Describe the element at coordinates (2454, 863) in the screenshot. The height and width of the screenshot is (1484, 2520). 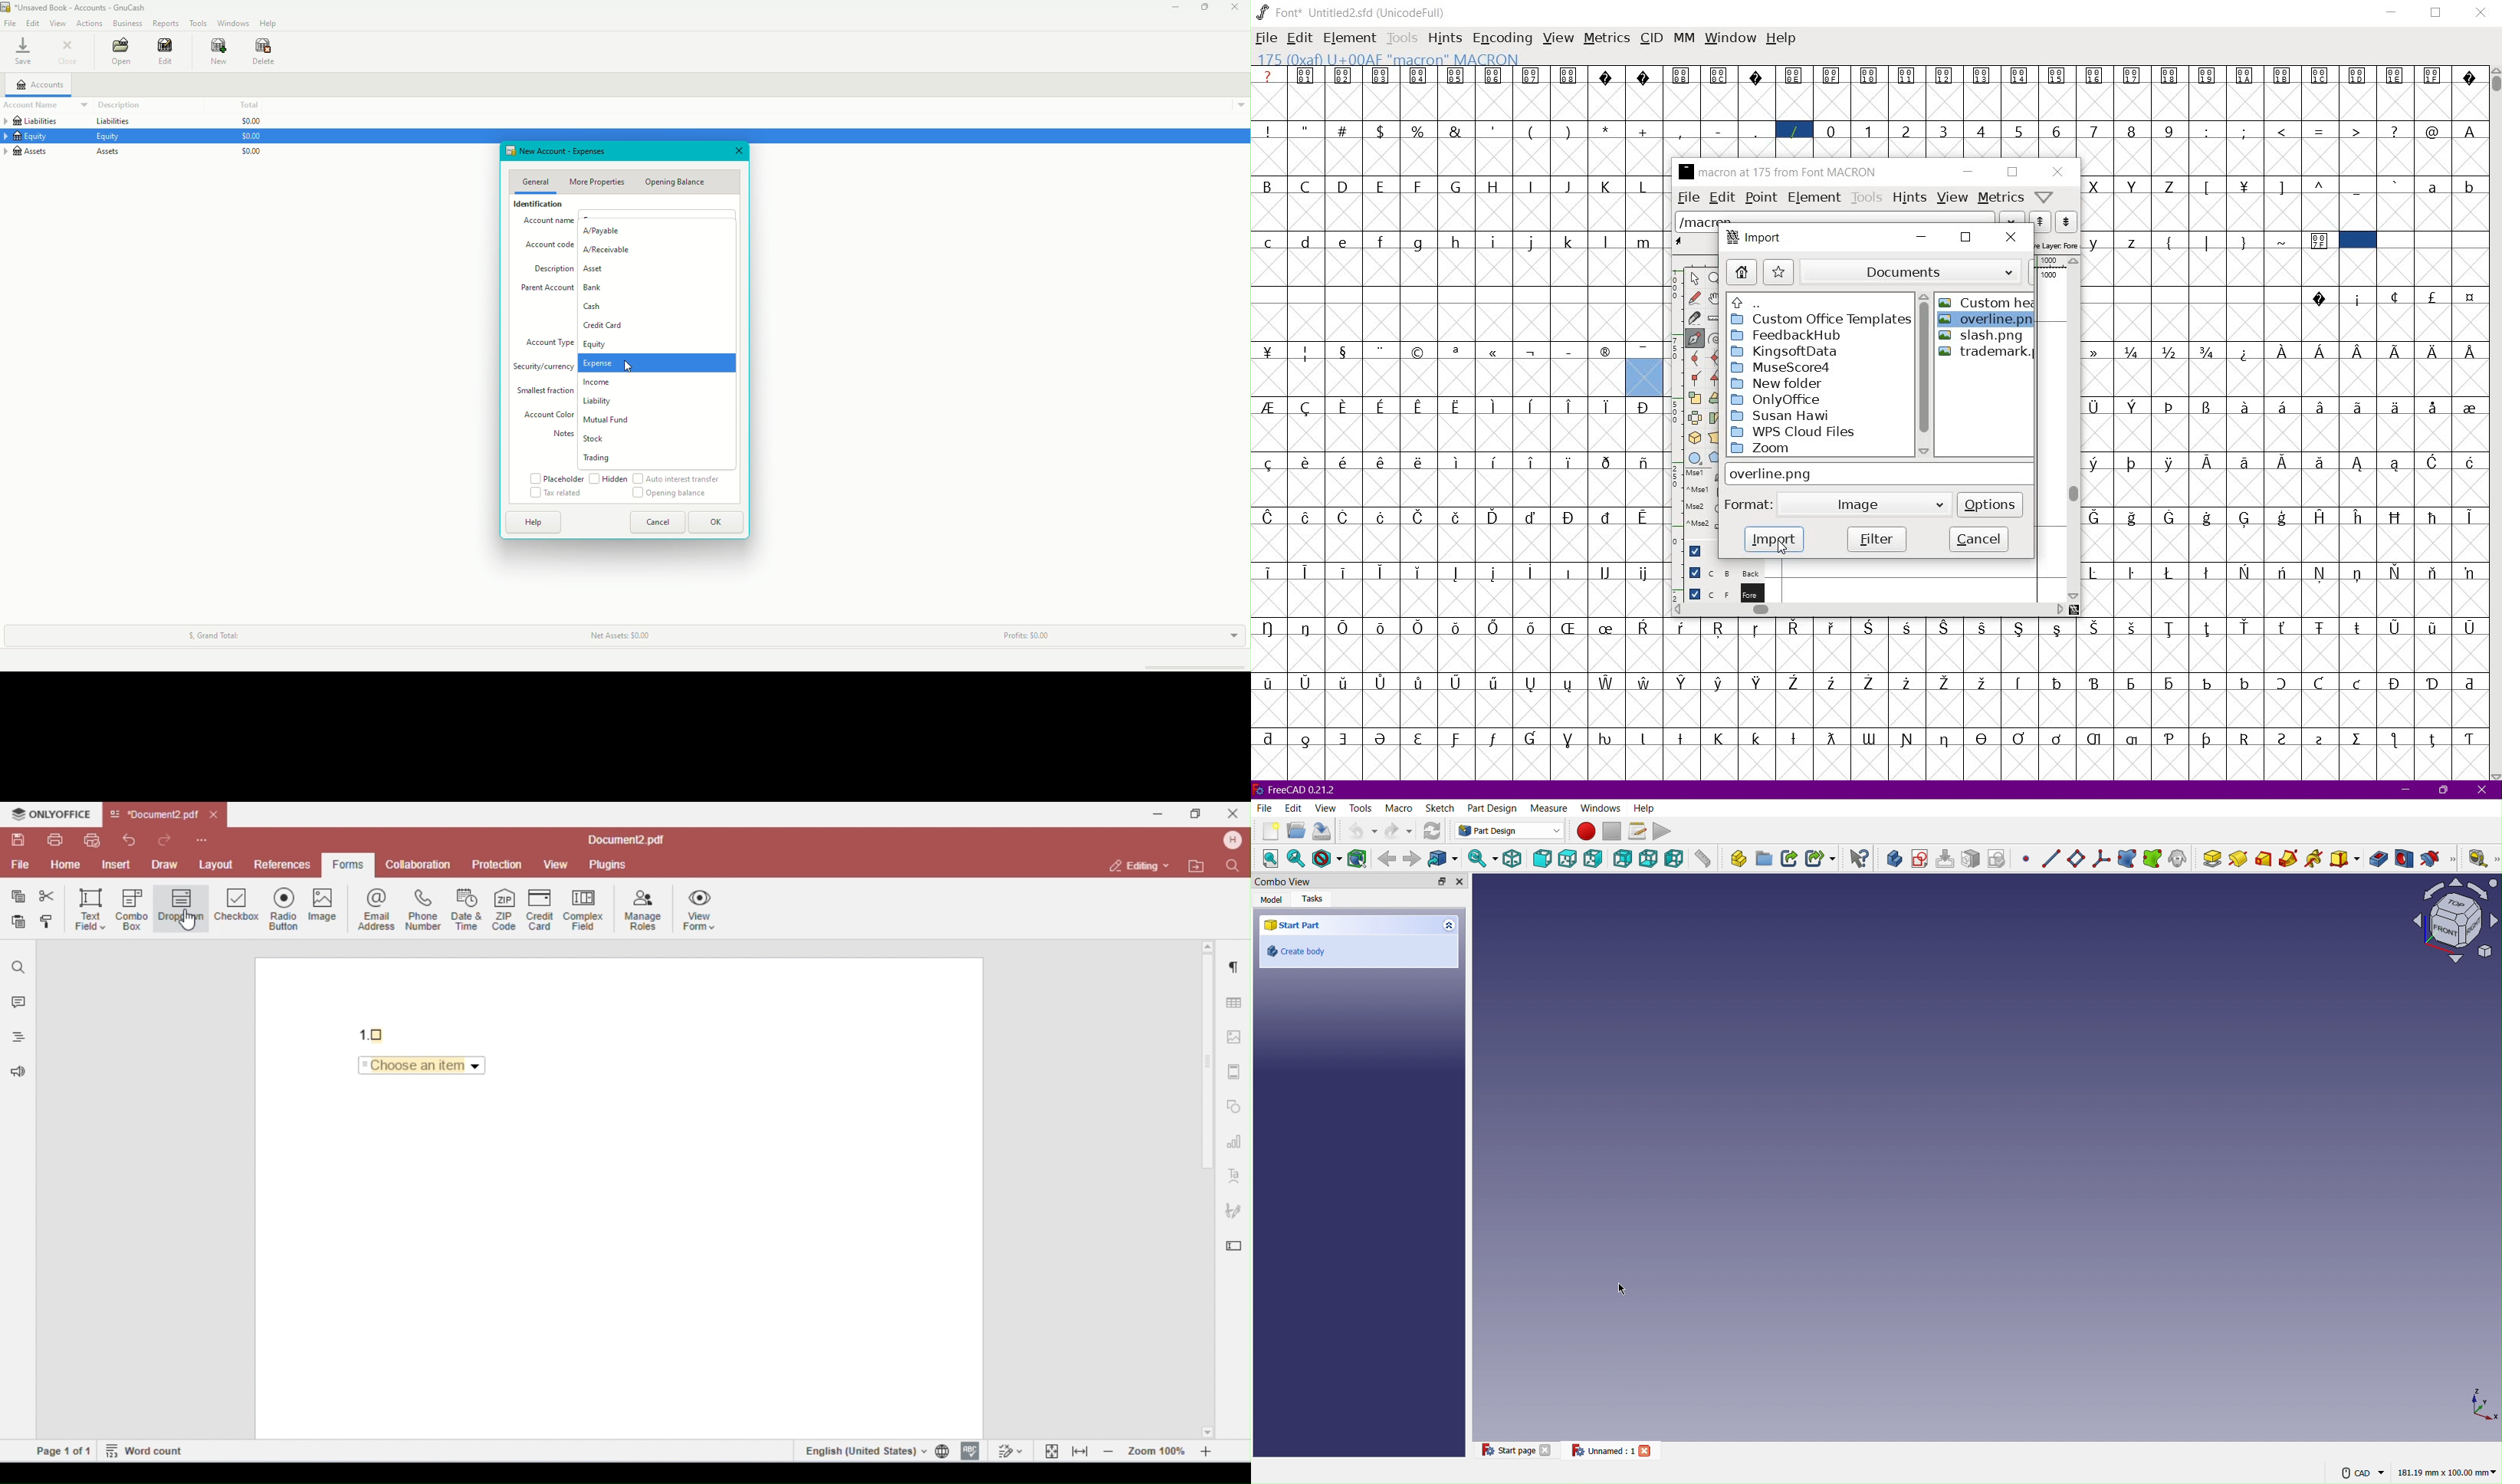
I see `More tools` at that location.